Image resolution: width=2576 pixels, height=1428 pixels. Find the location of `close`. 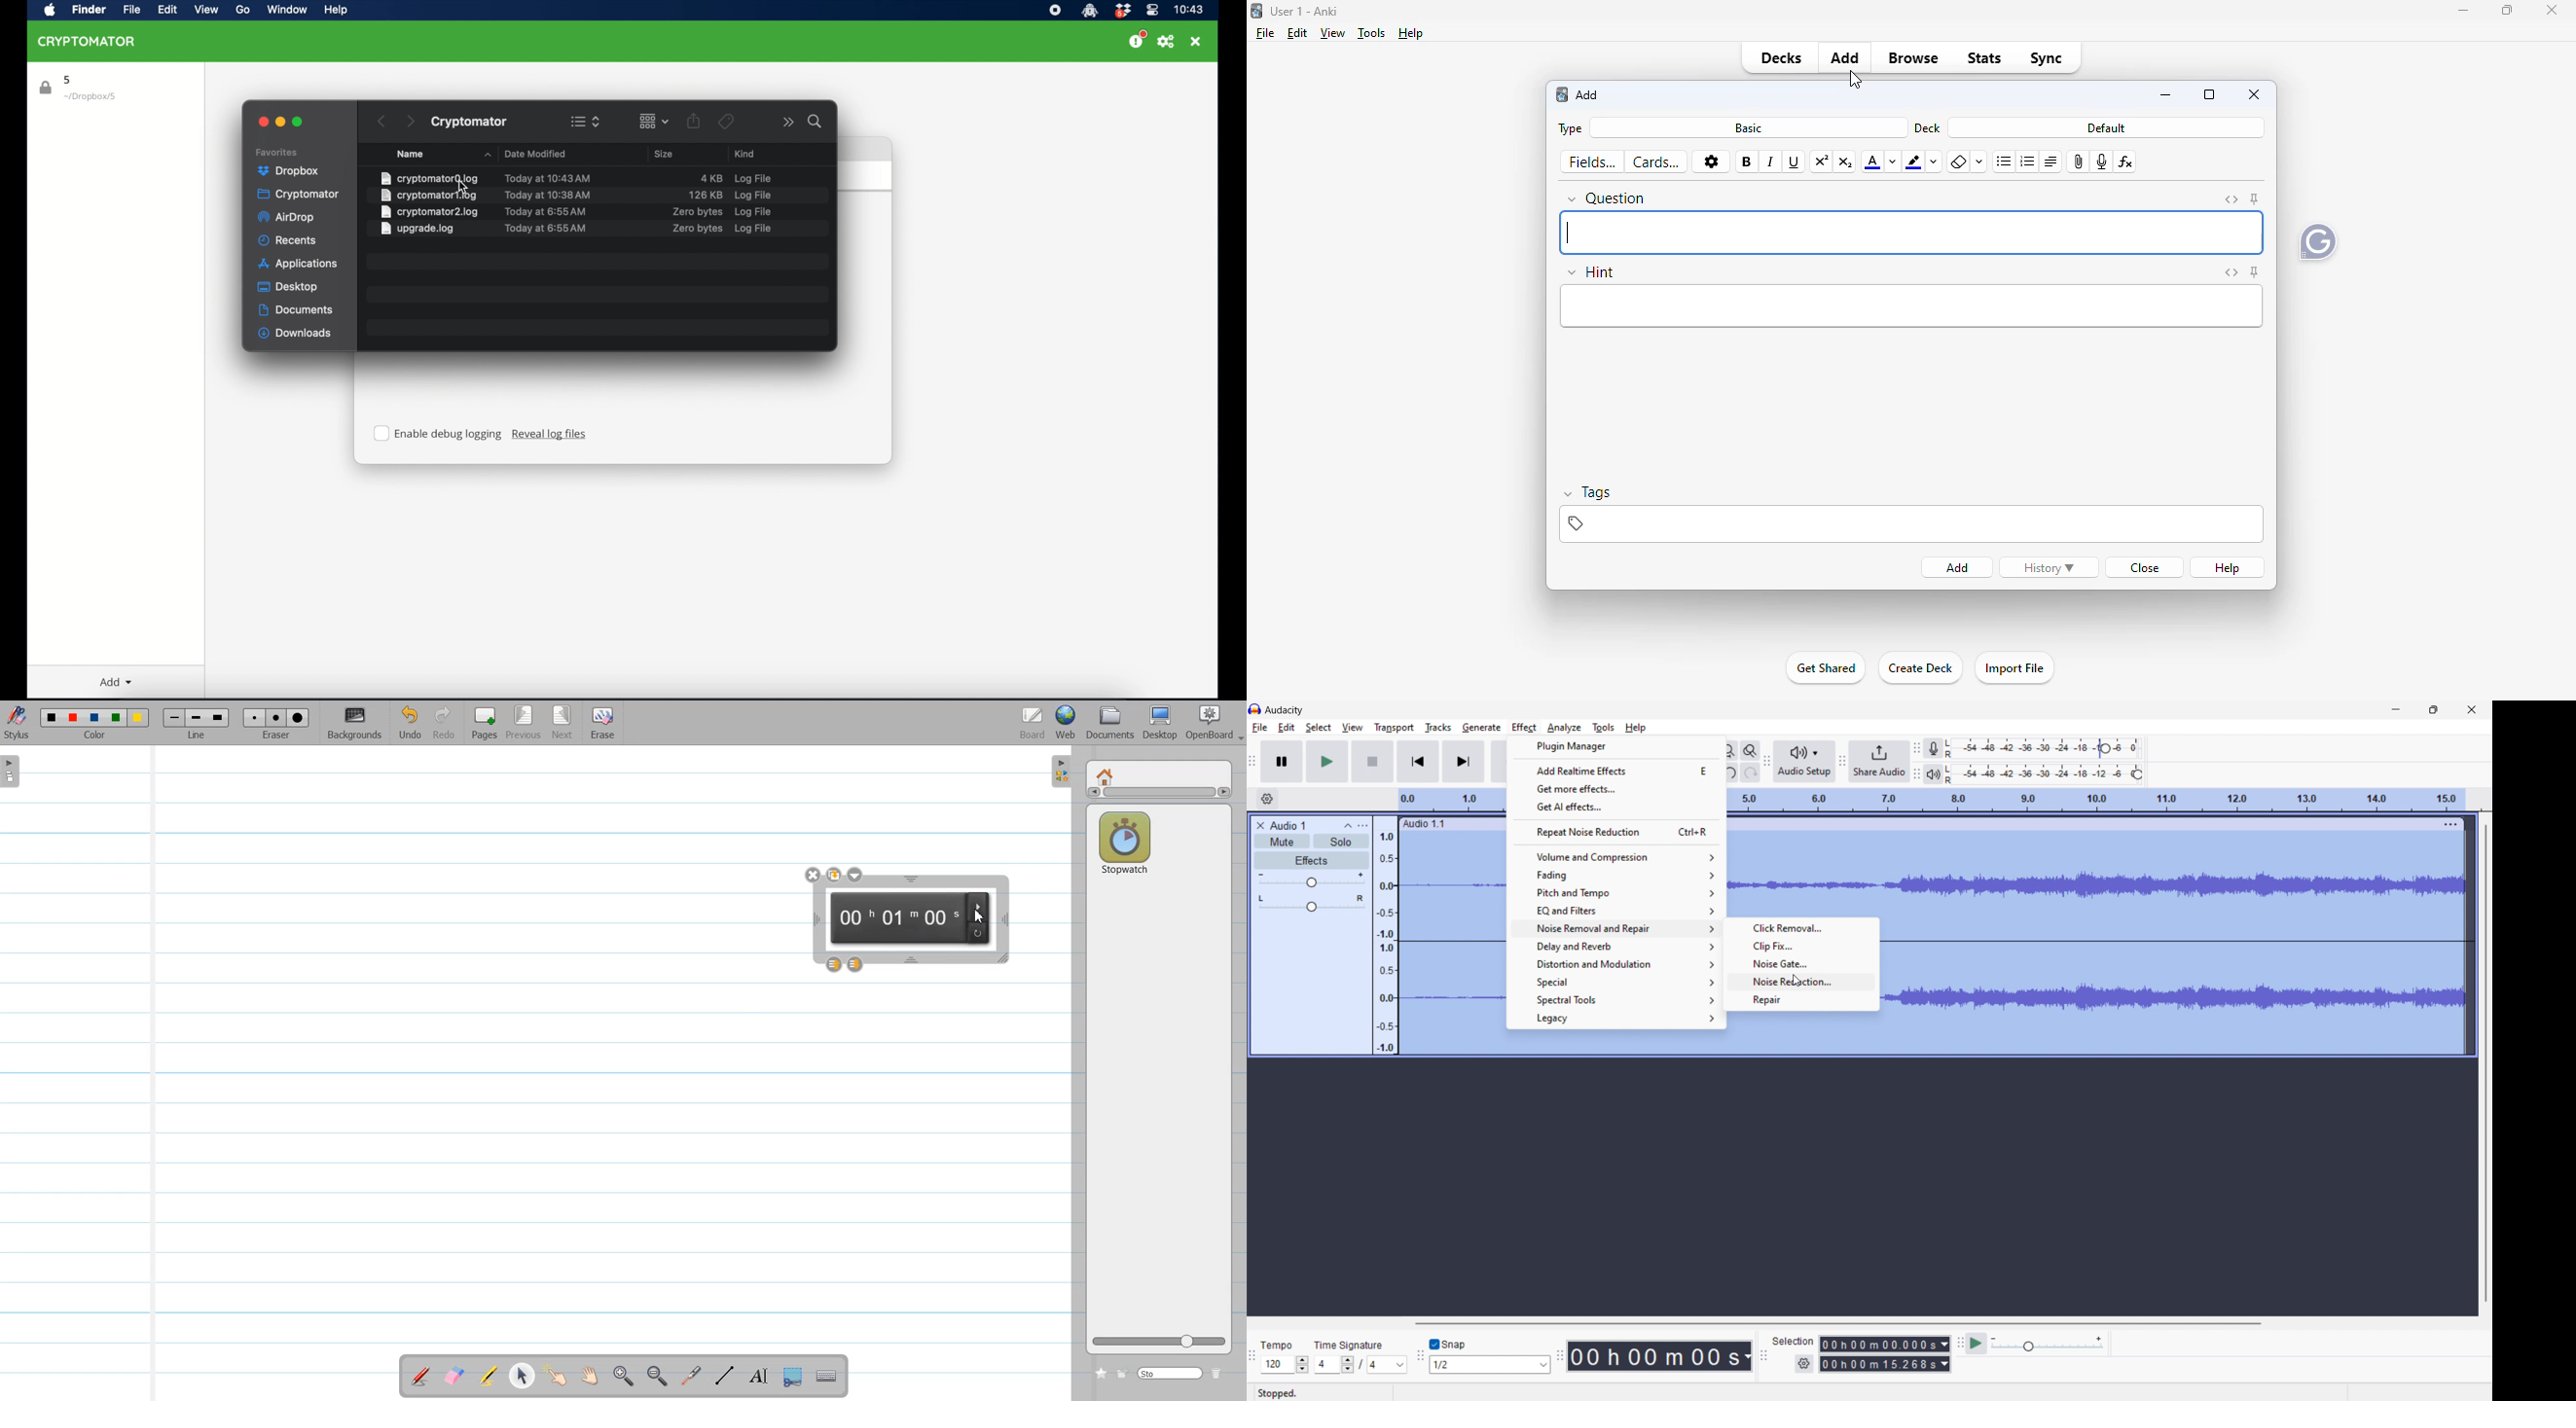

close is located at coordinates (262, 122).